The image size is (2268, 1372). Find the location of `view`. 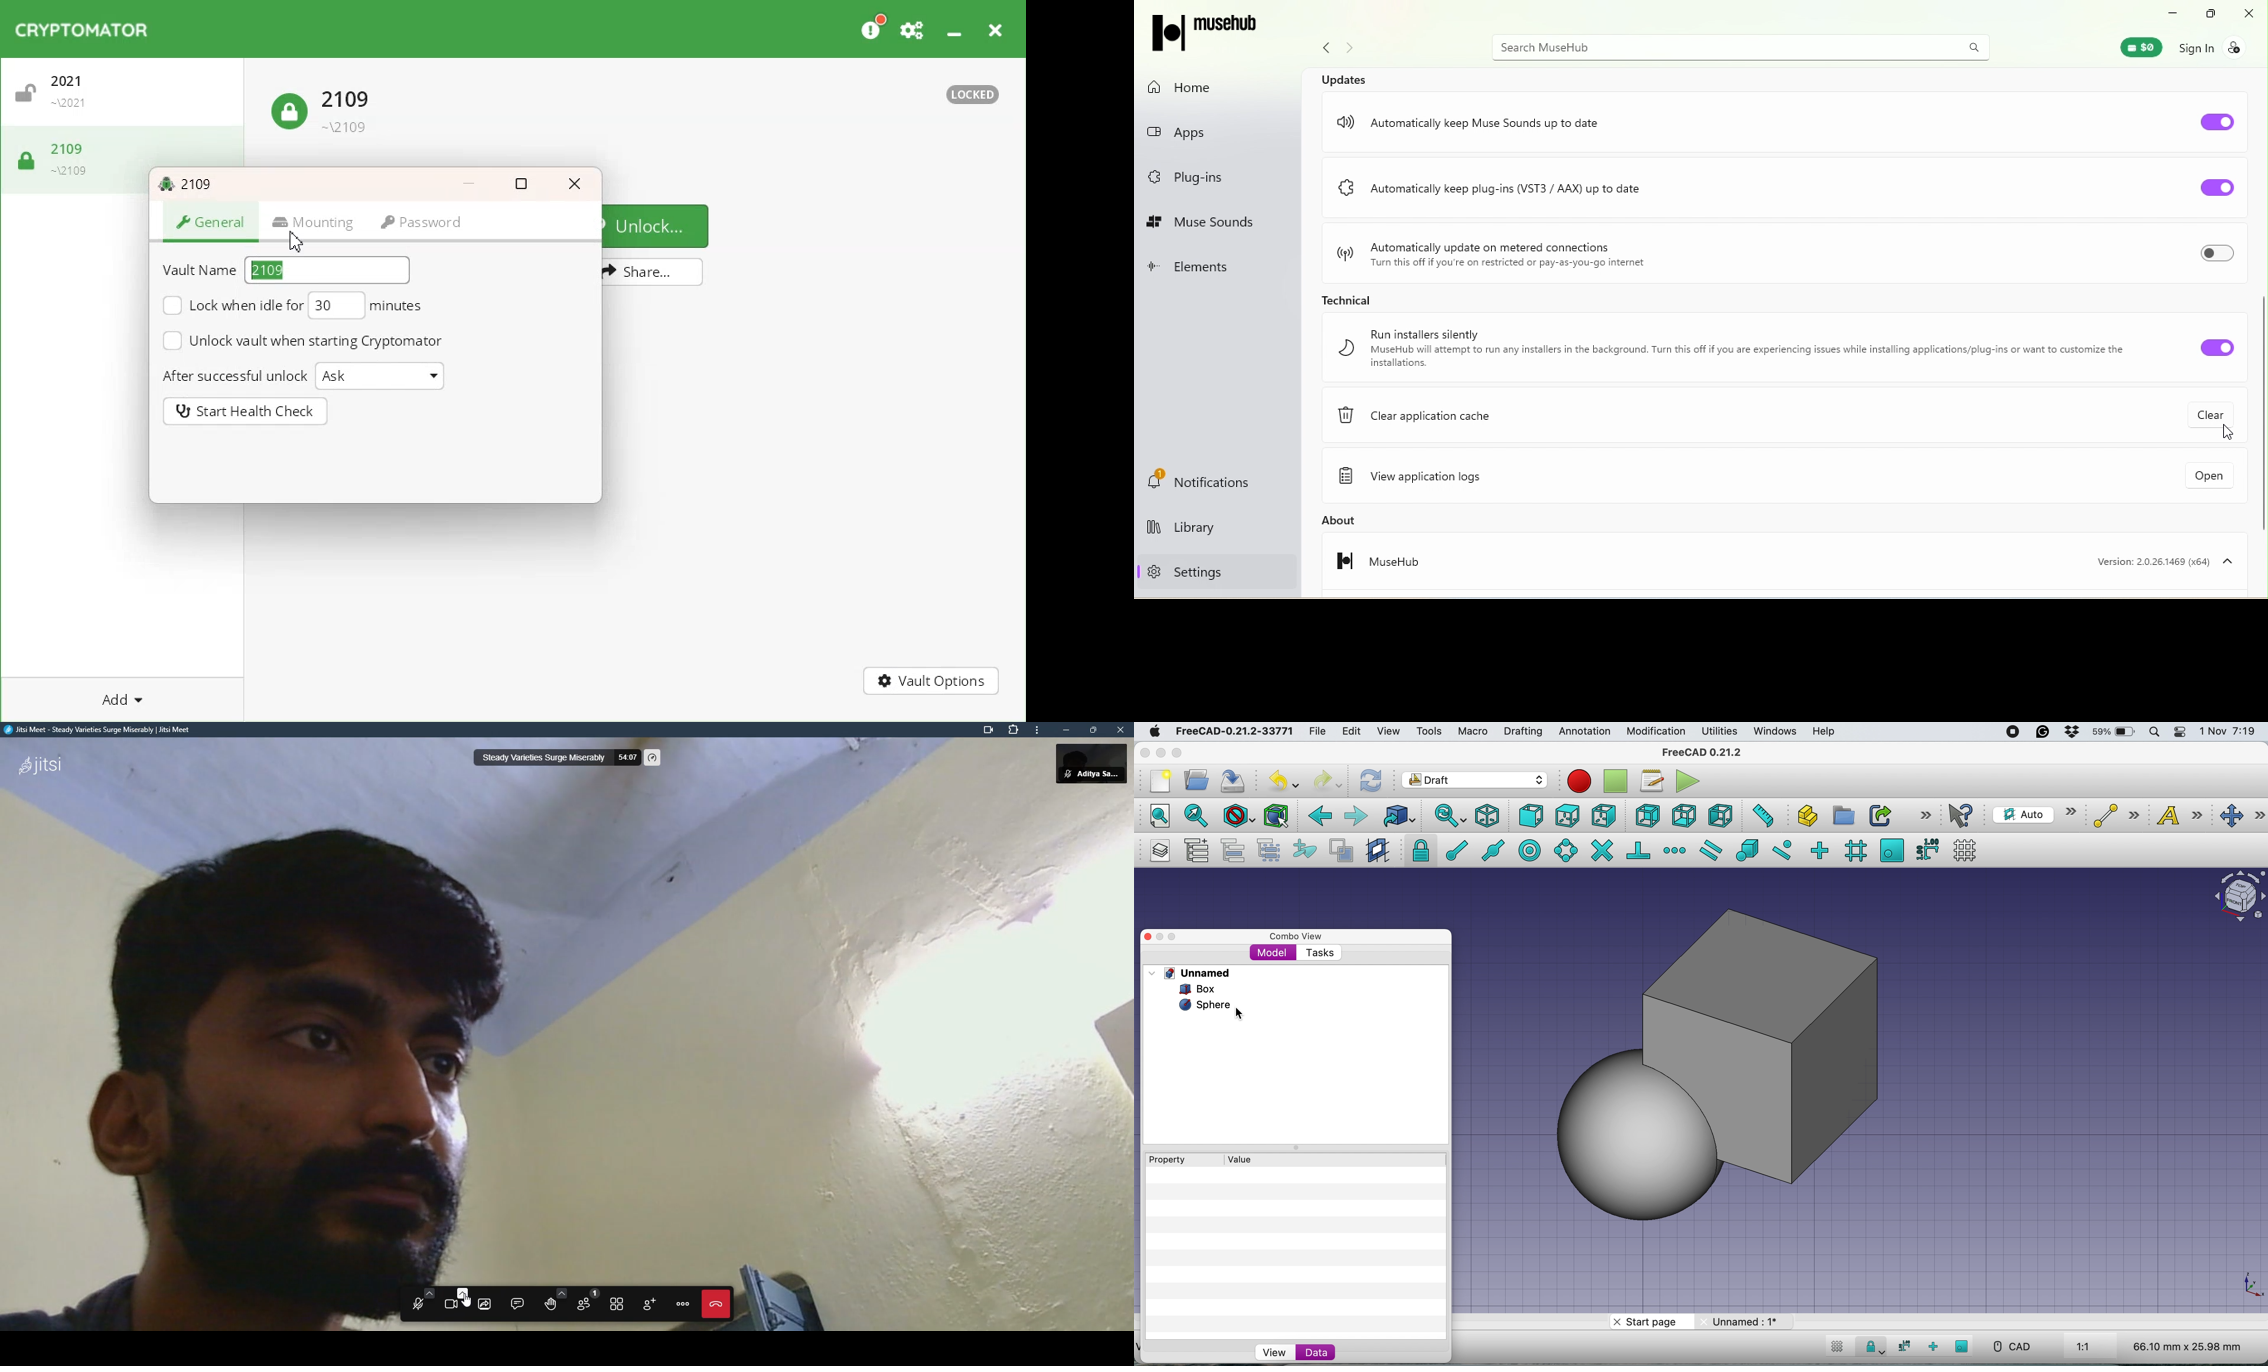

view is located at coordinates (1274, 1353).